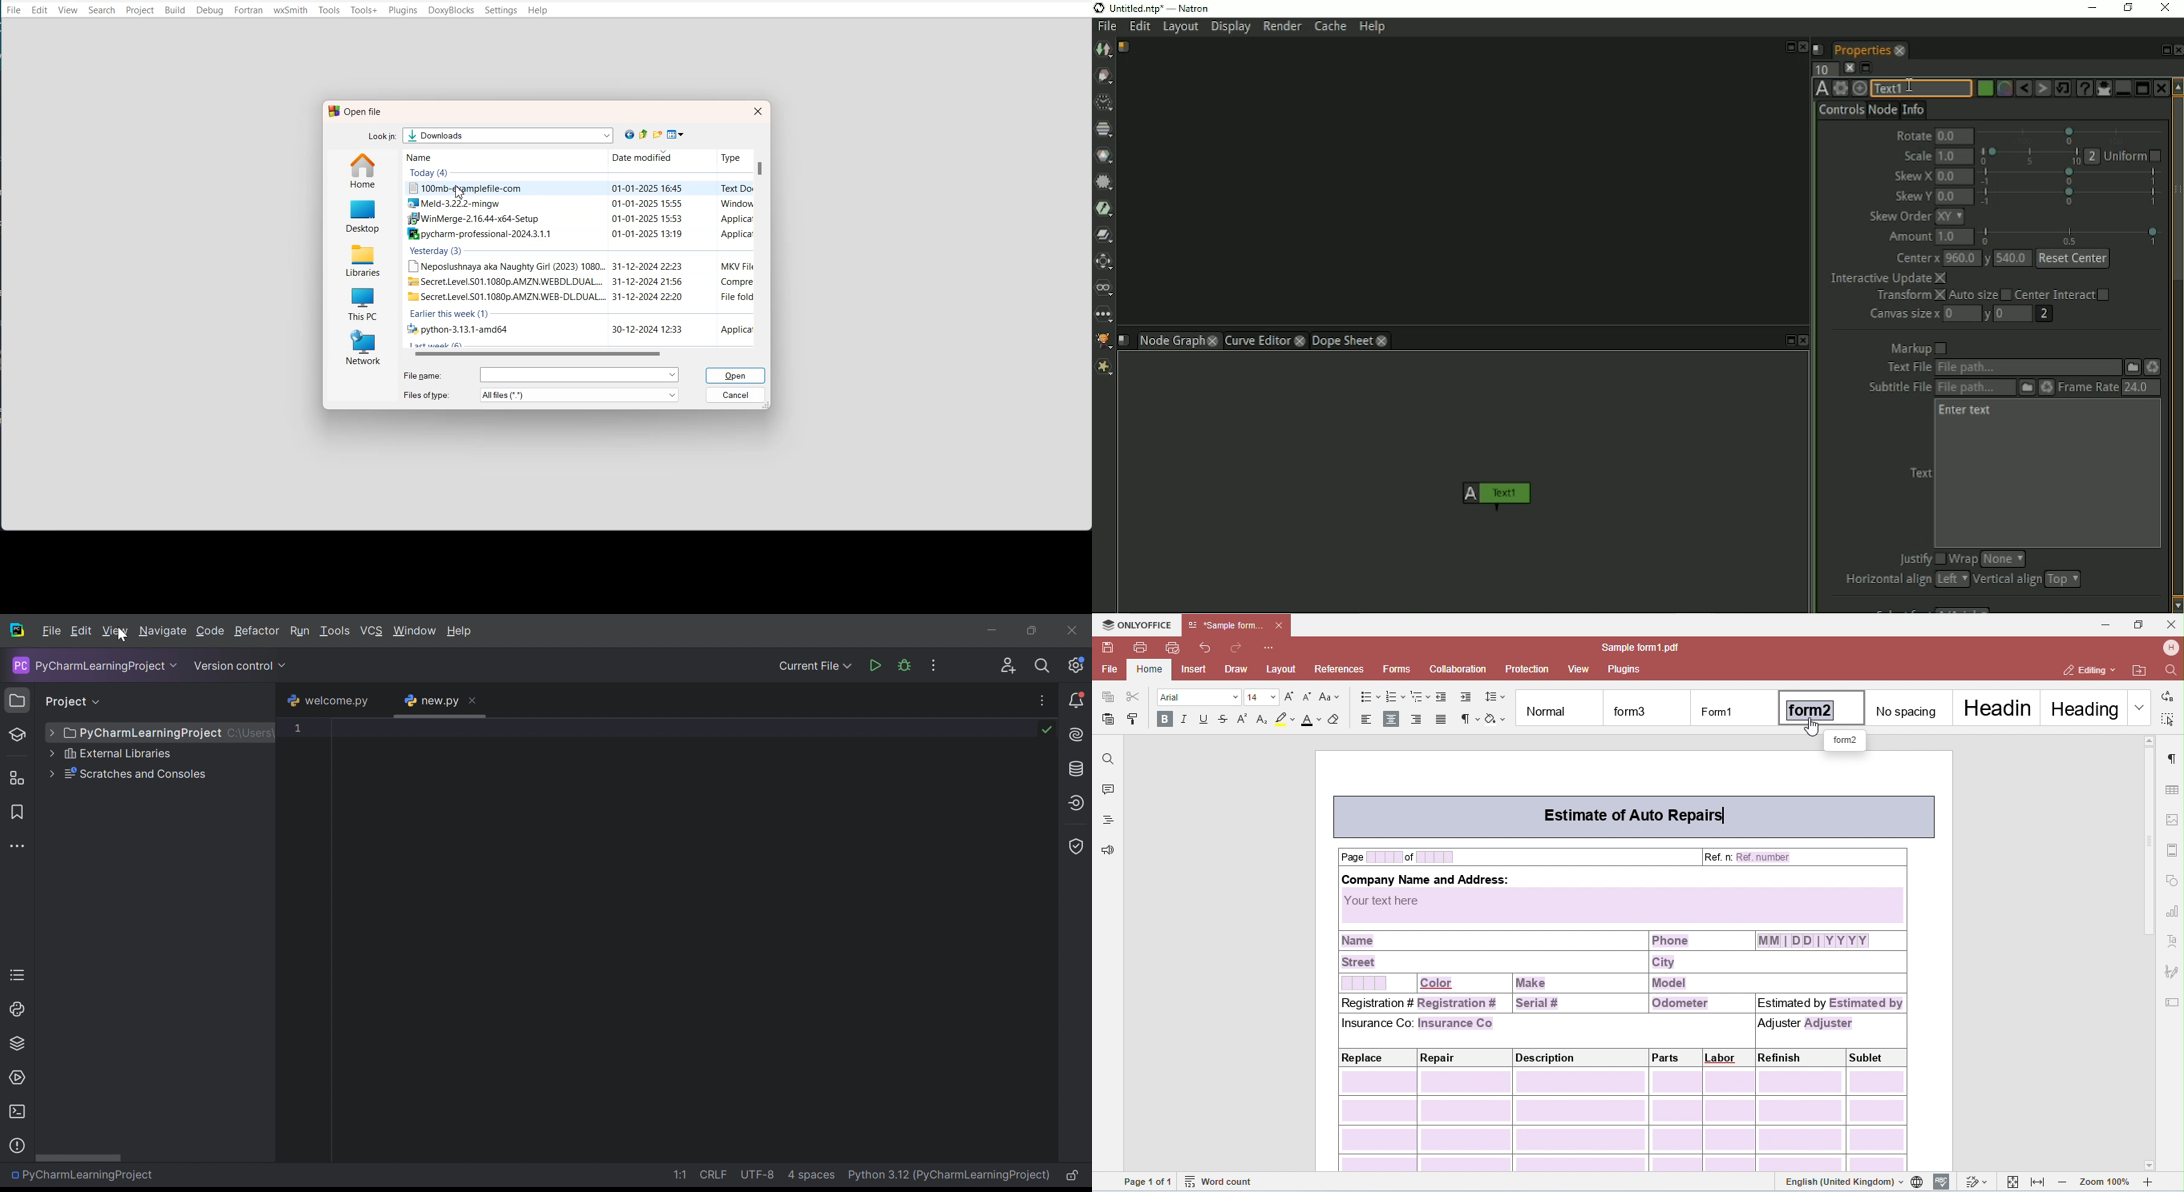 Image resolution: width=2184 pixels, height=1204 pixels. What do you see at coordinates (301, 631) in the screenshot?
I see `Run` at bounding box center [301, 631].